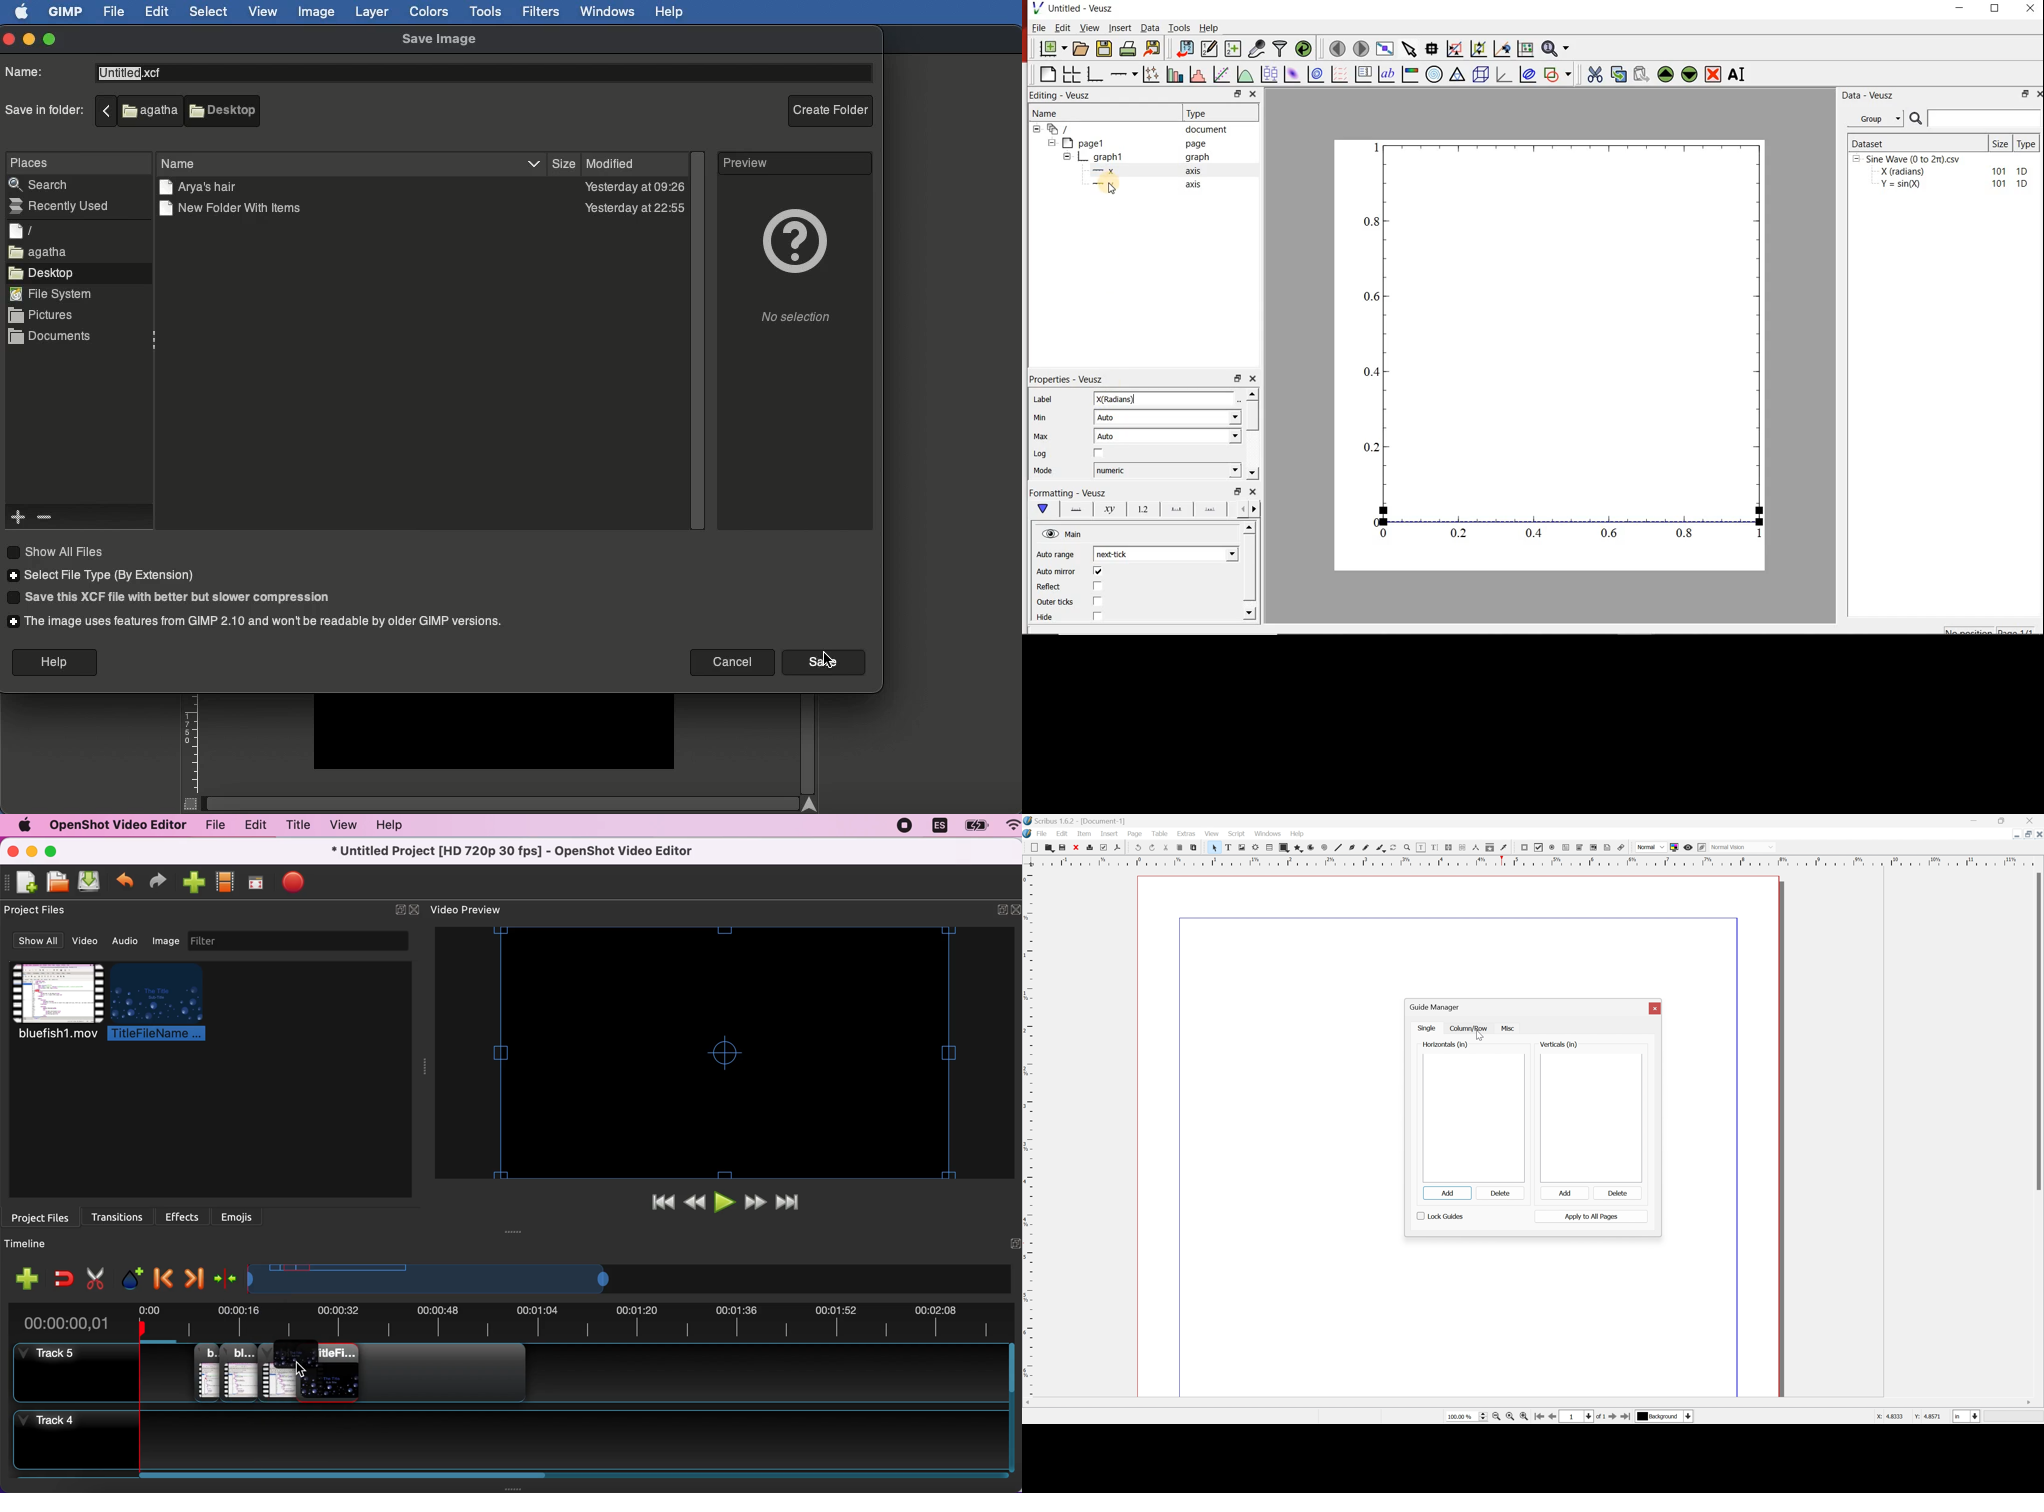 This screenshot has width=2044, height=1512. I want to click on Untitled - Veusz, so click(1082, 8).